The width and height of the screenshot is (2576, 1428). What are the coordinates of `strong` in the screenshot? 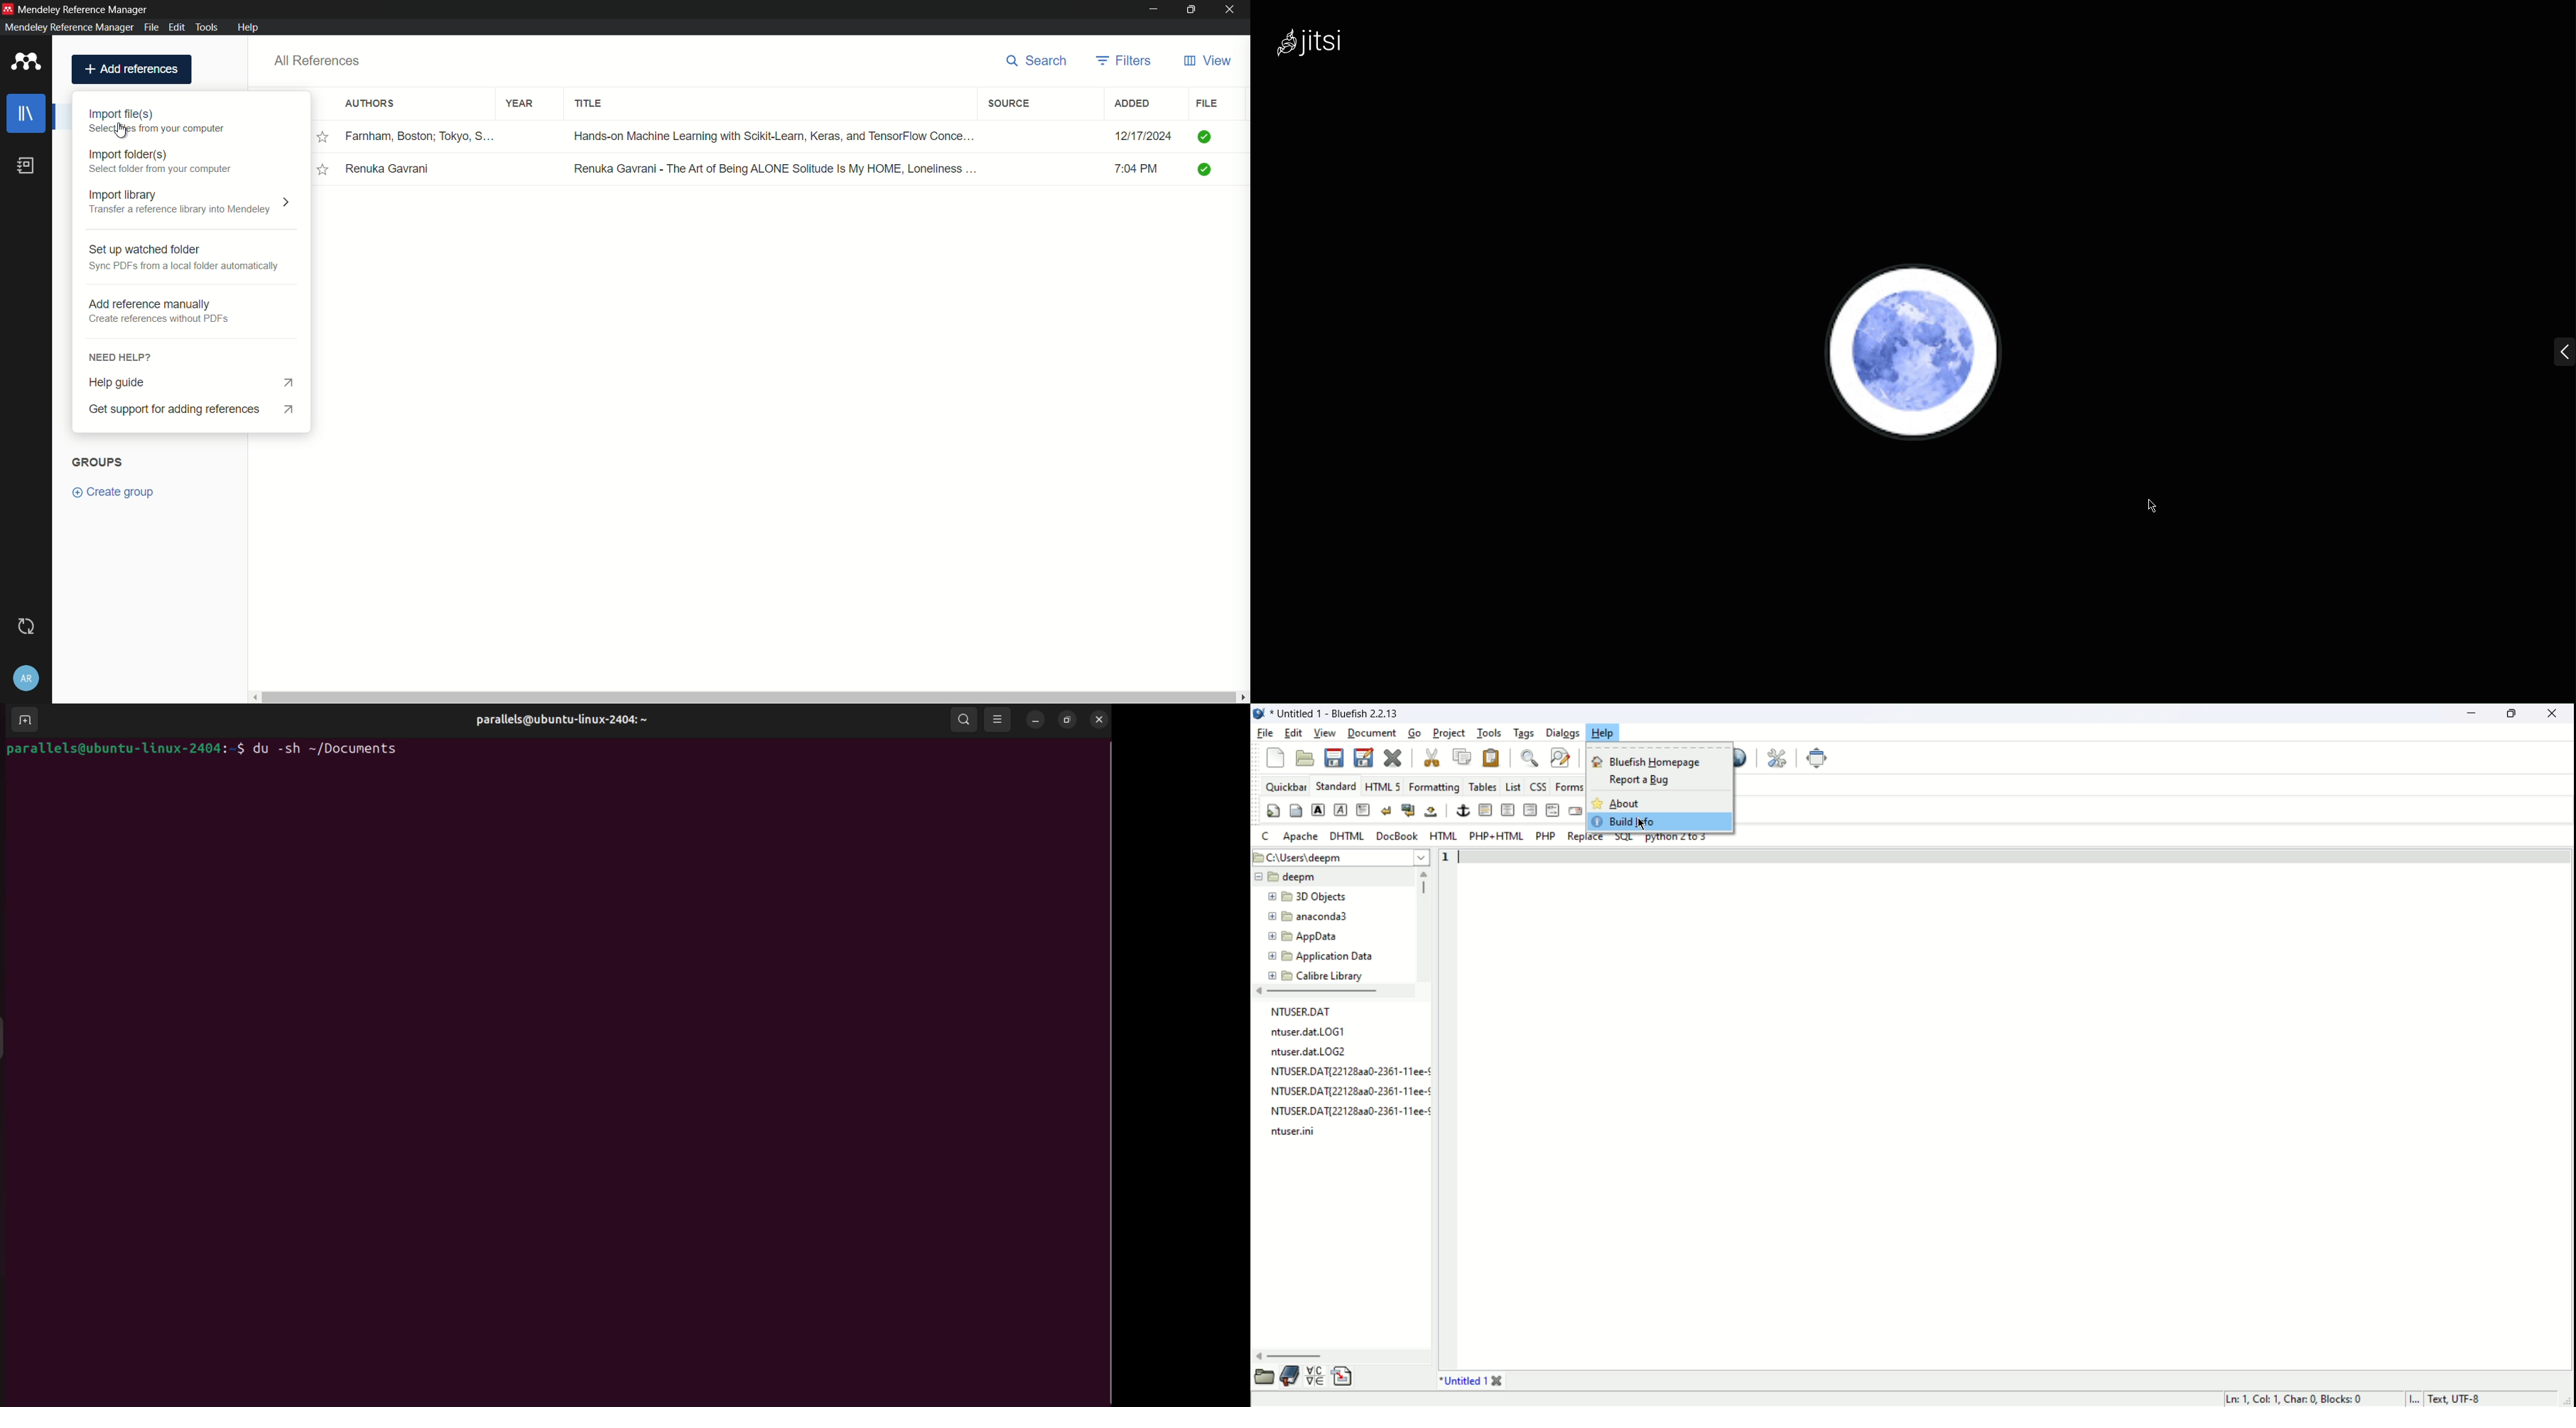 It's located at (1318, 810).